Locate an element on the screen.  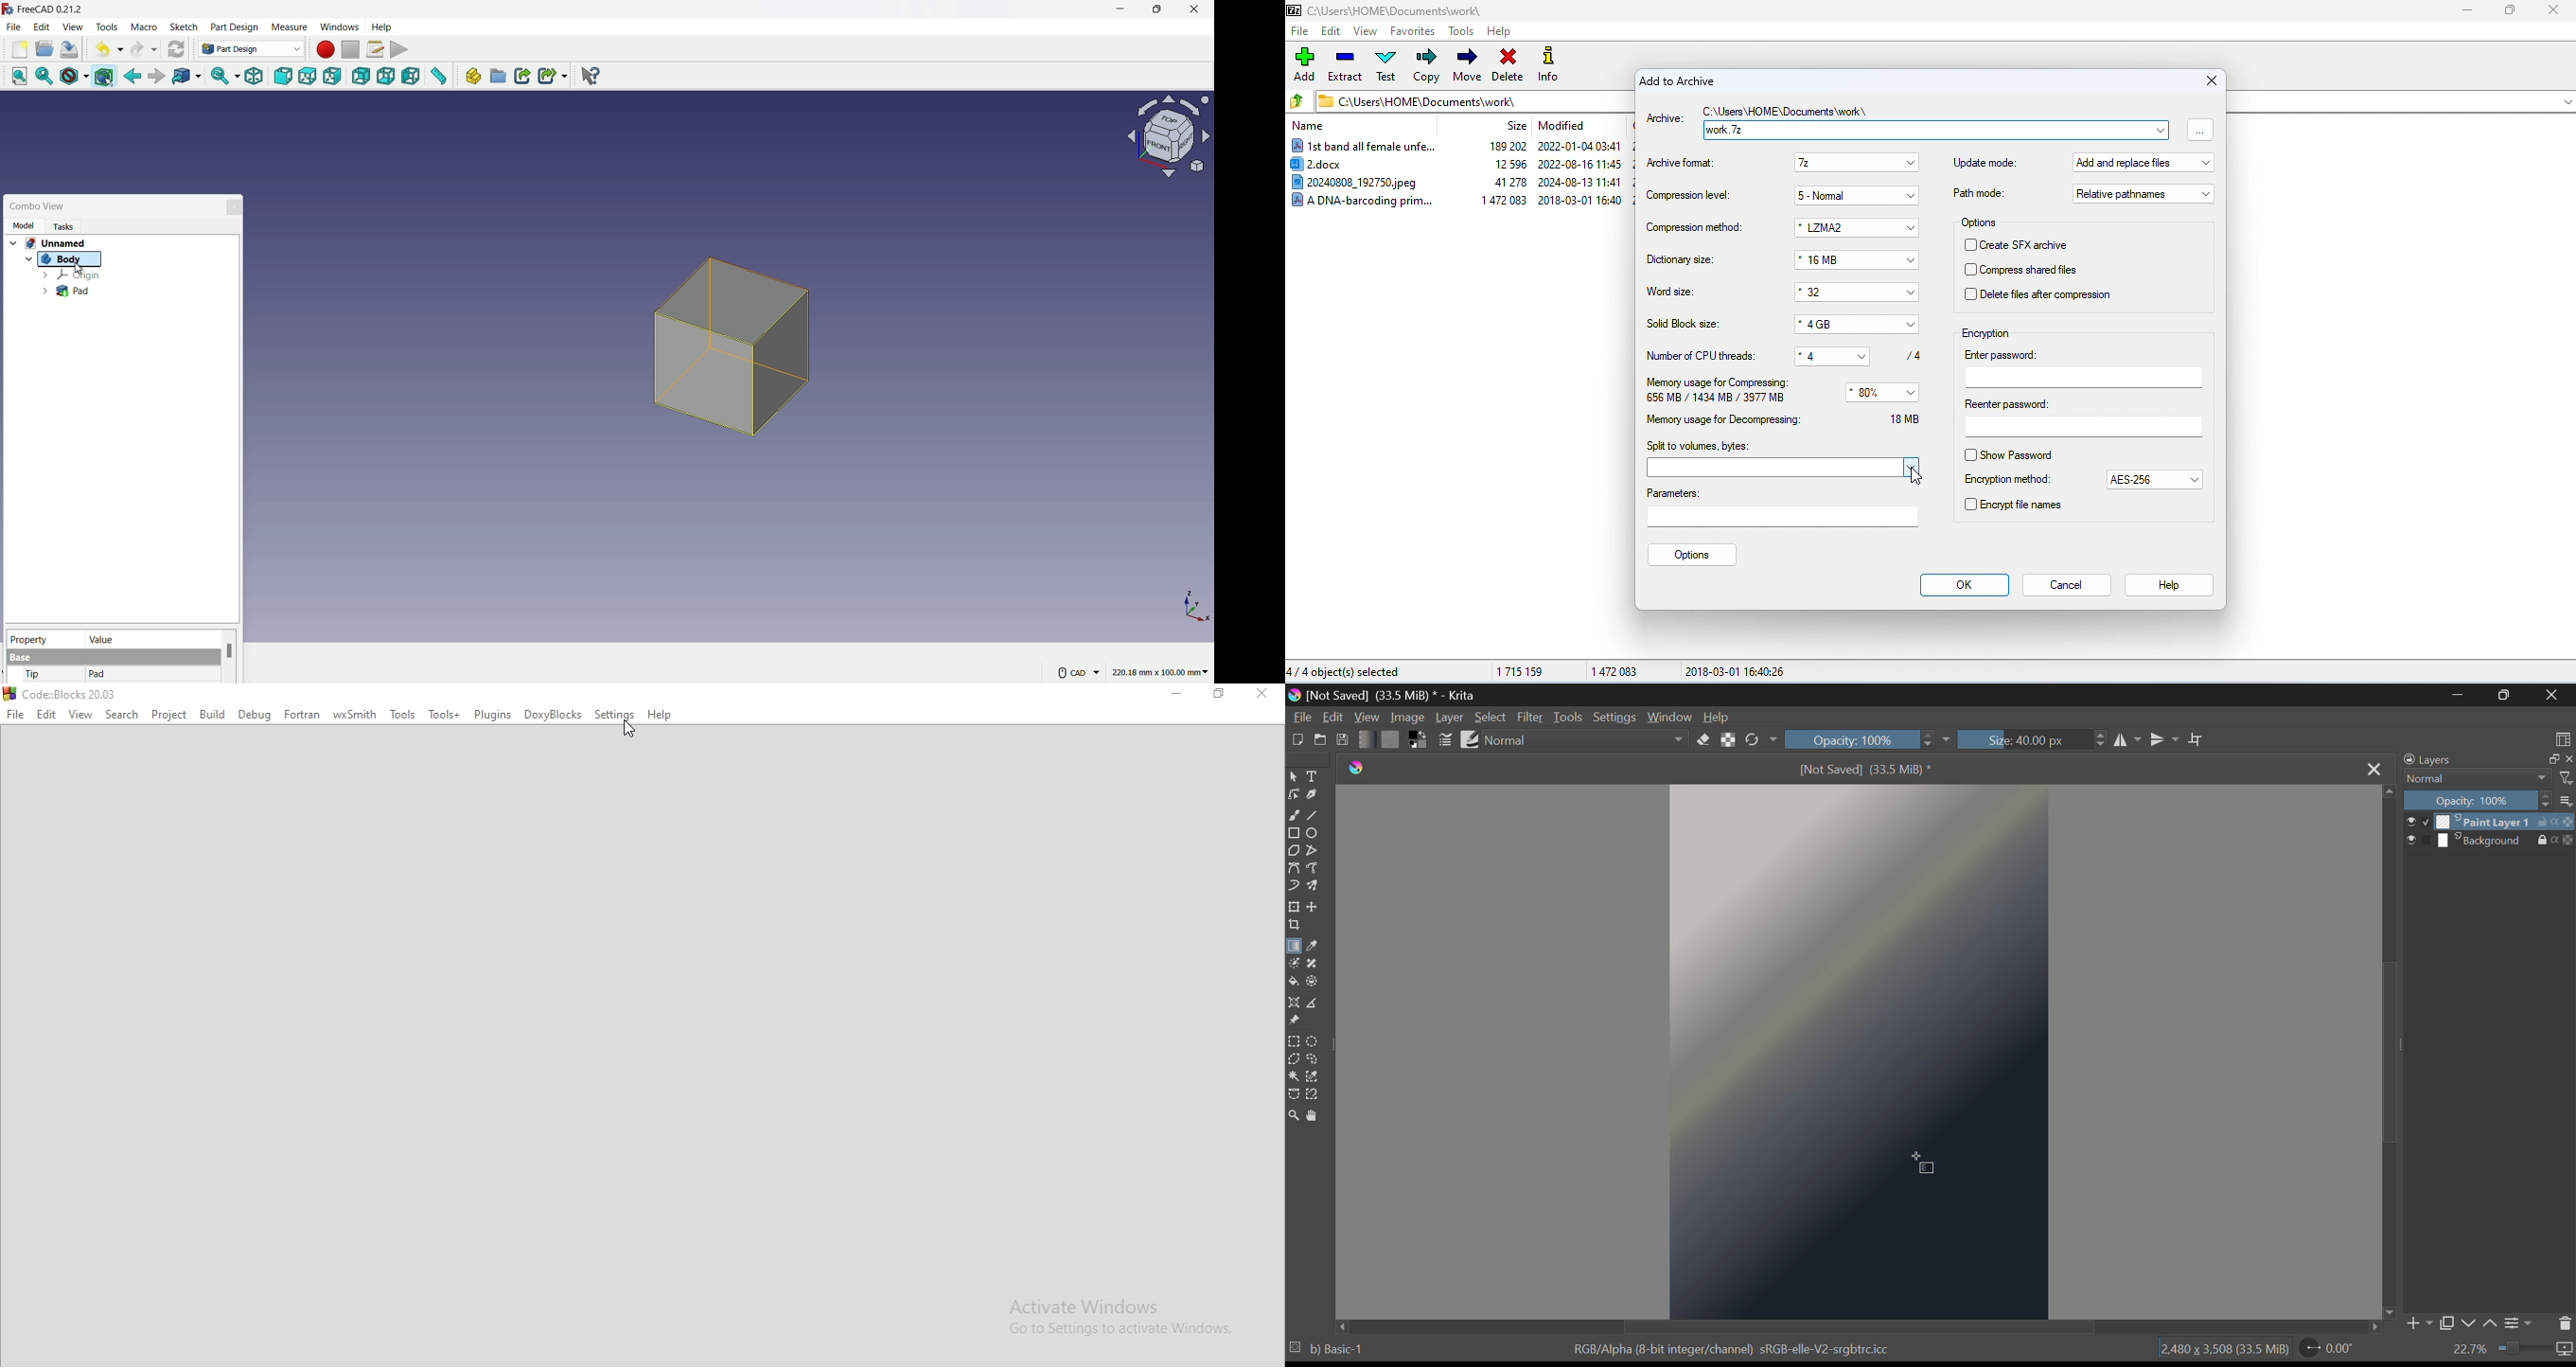
memory usage for compressing 656 MB/ 1434 MB/ 3977 MB is located at coordinates (1720, 391).